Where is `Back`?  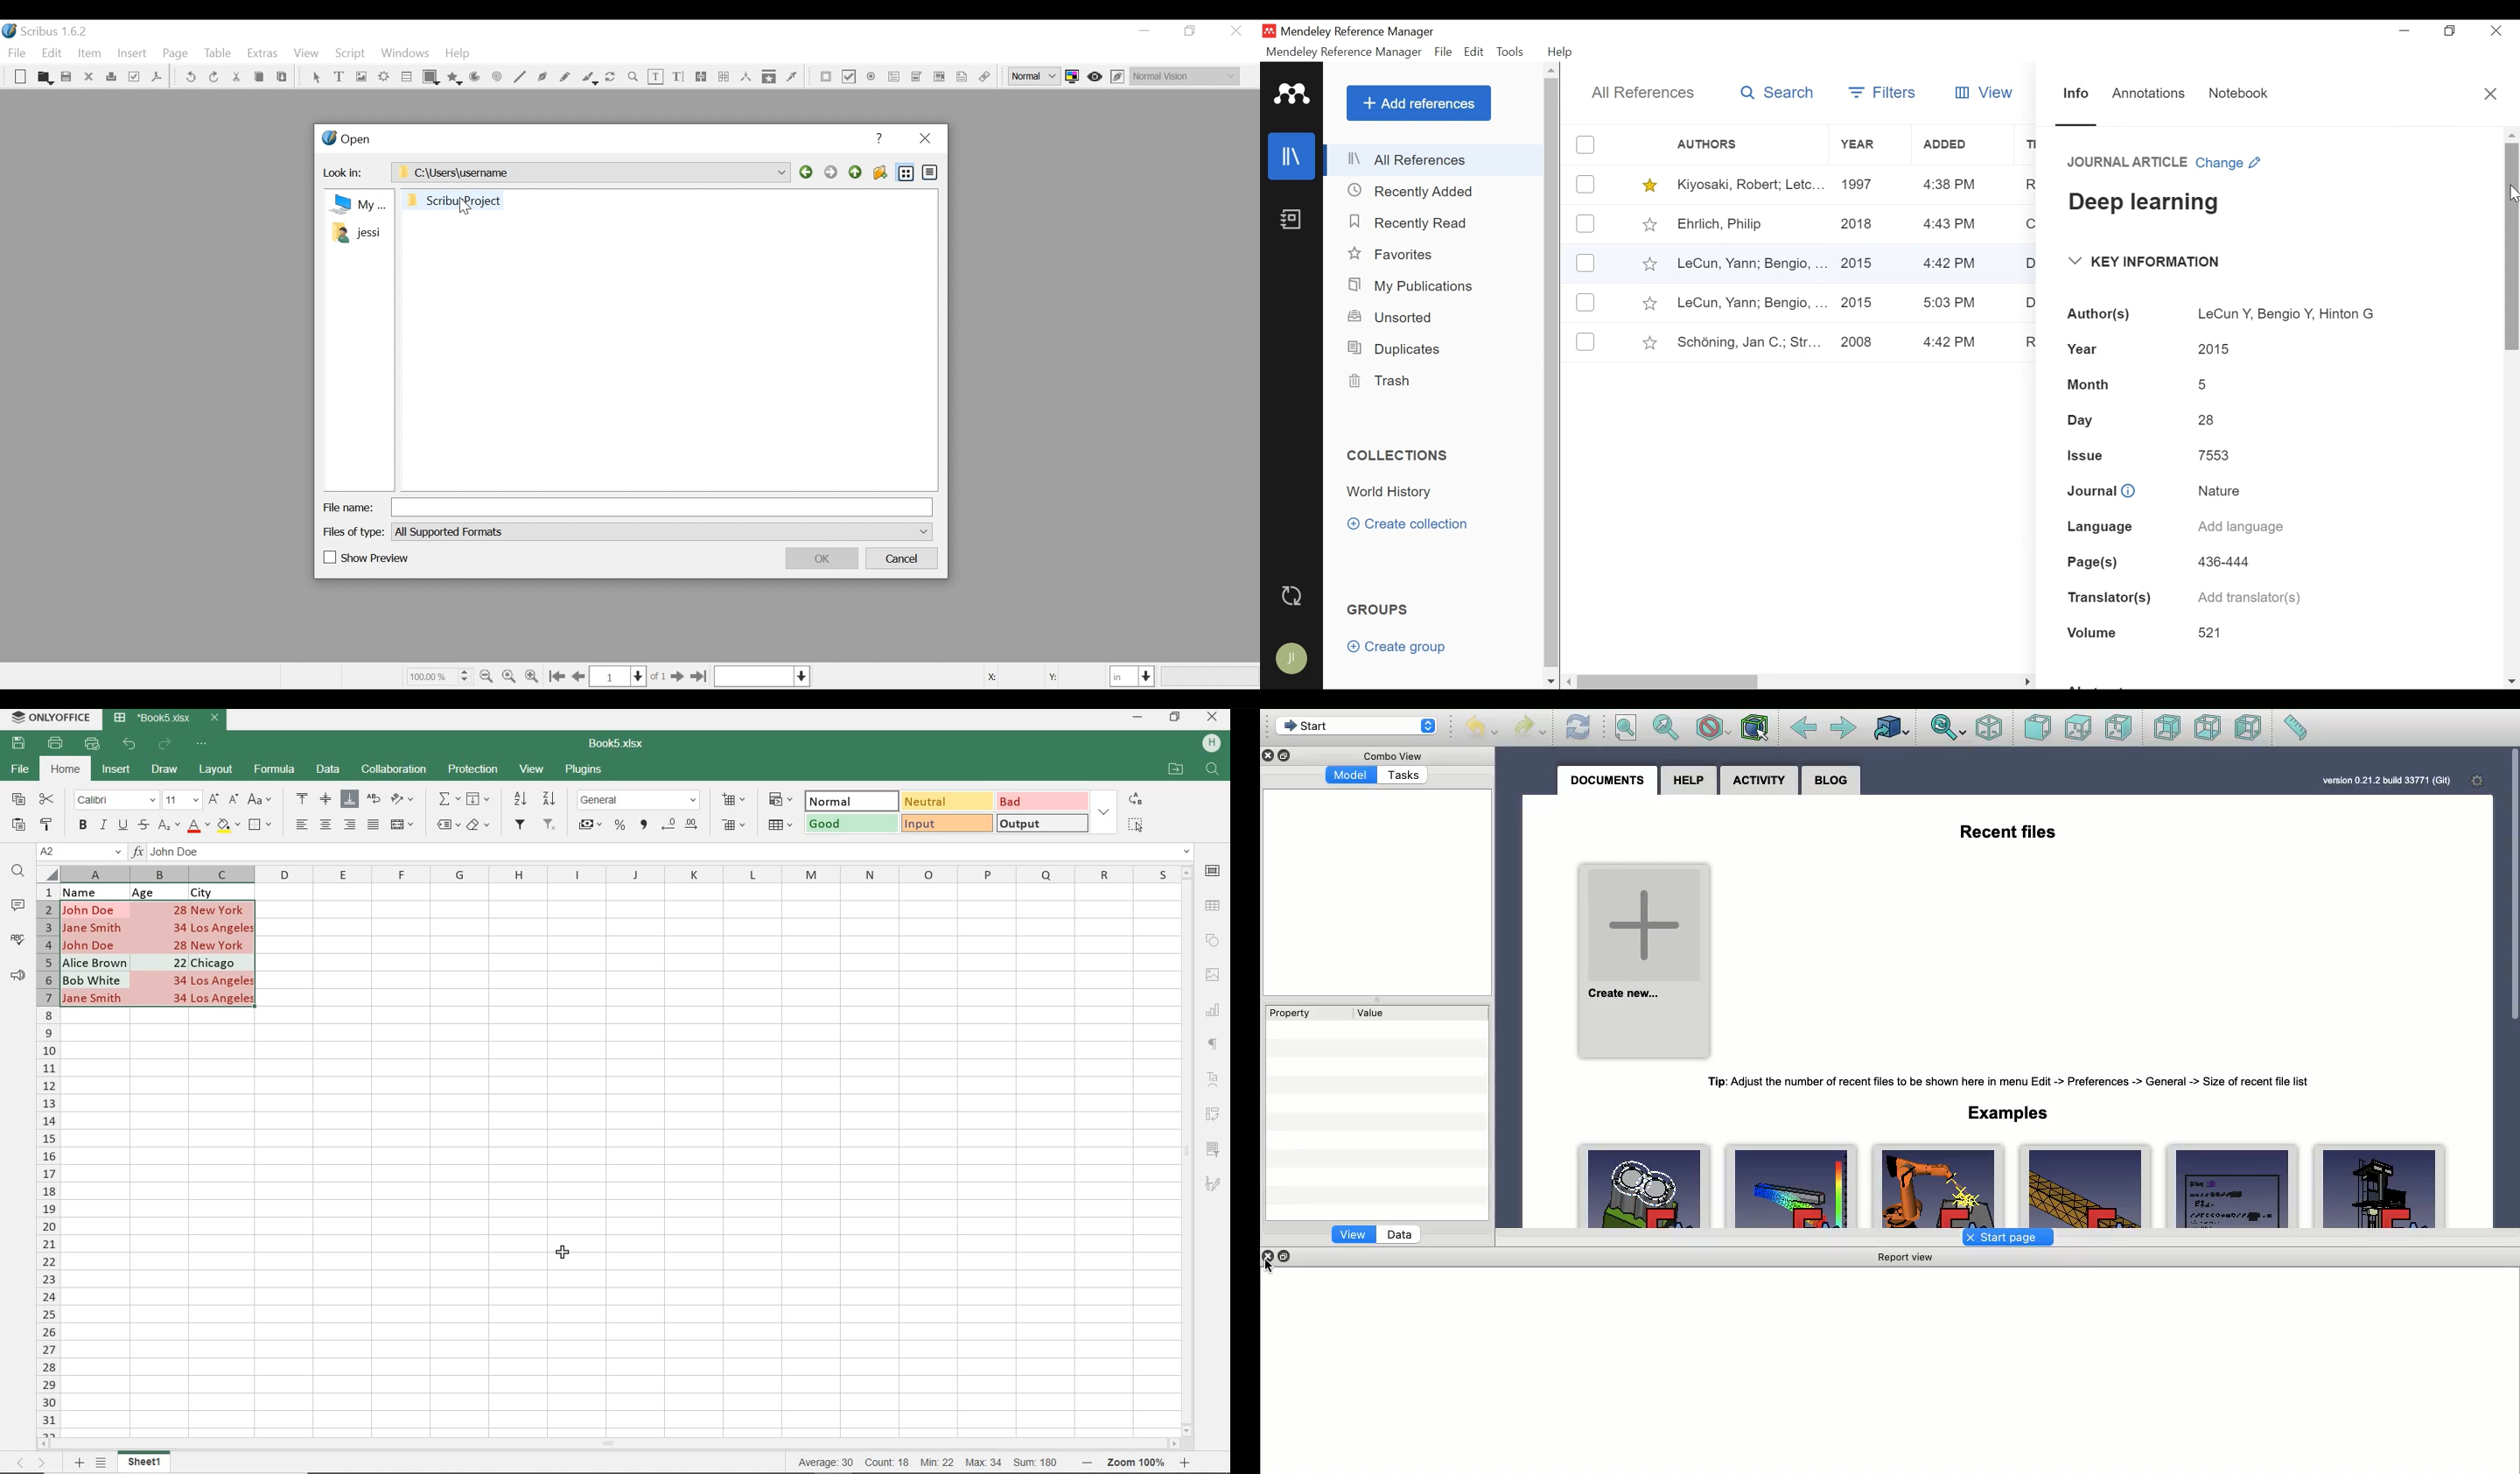
Back is located at coordinates (808, 173).